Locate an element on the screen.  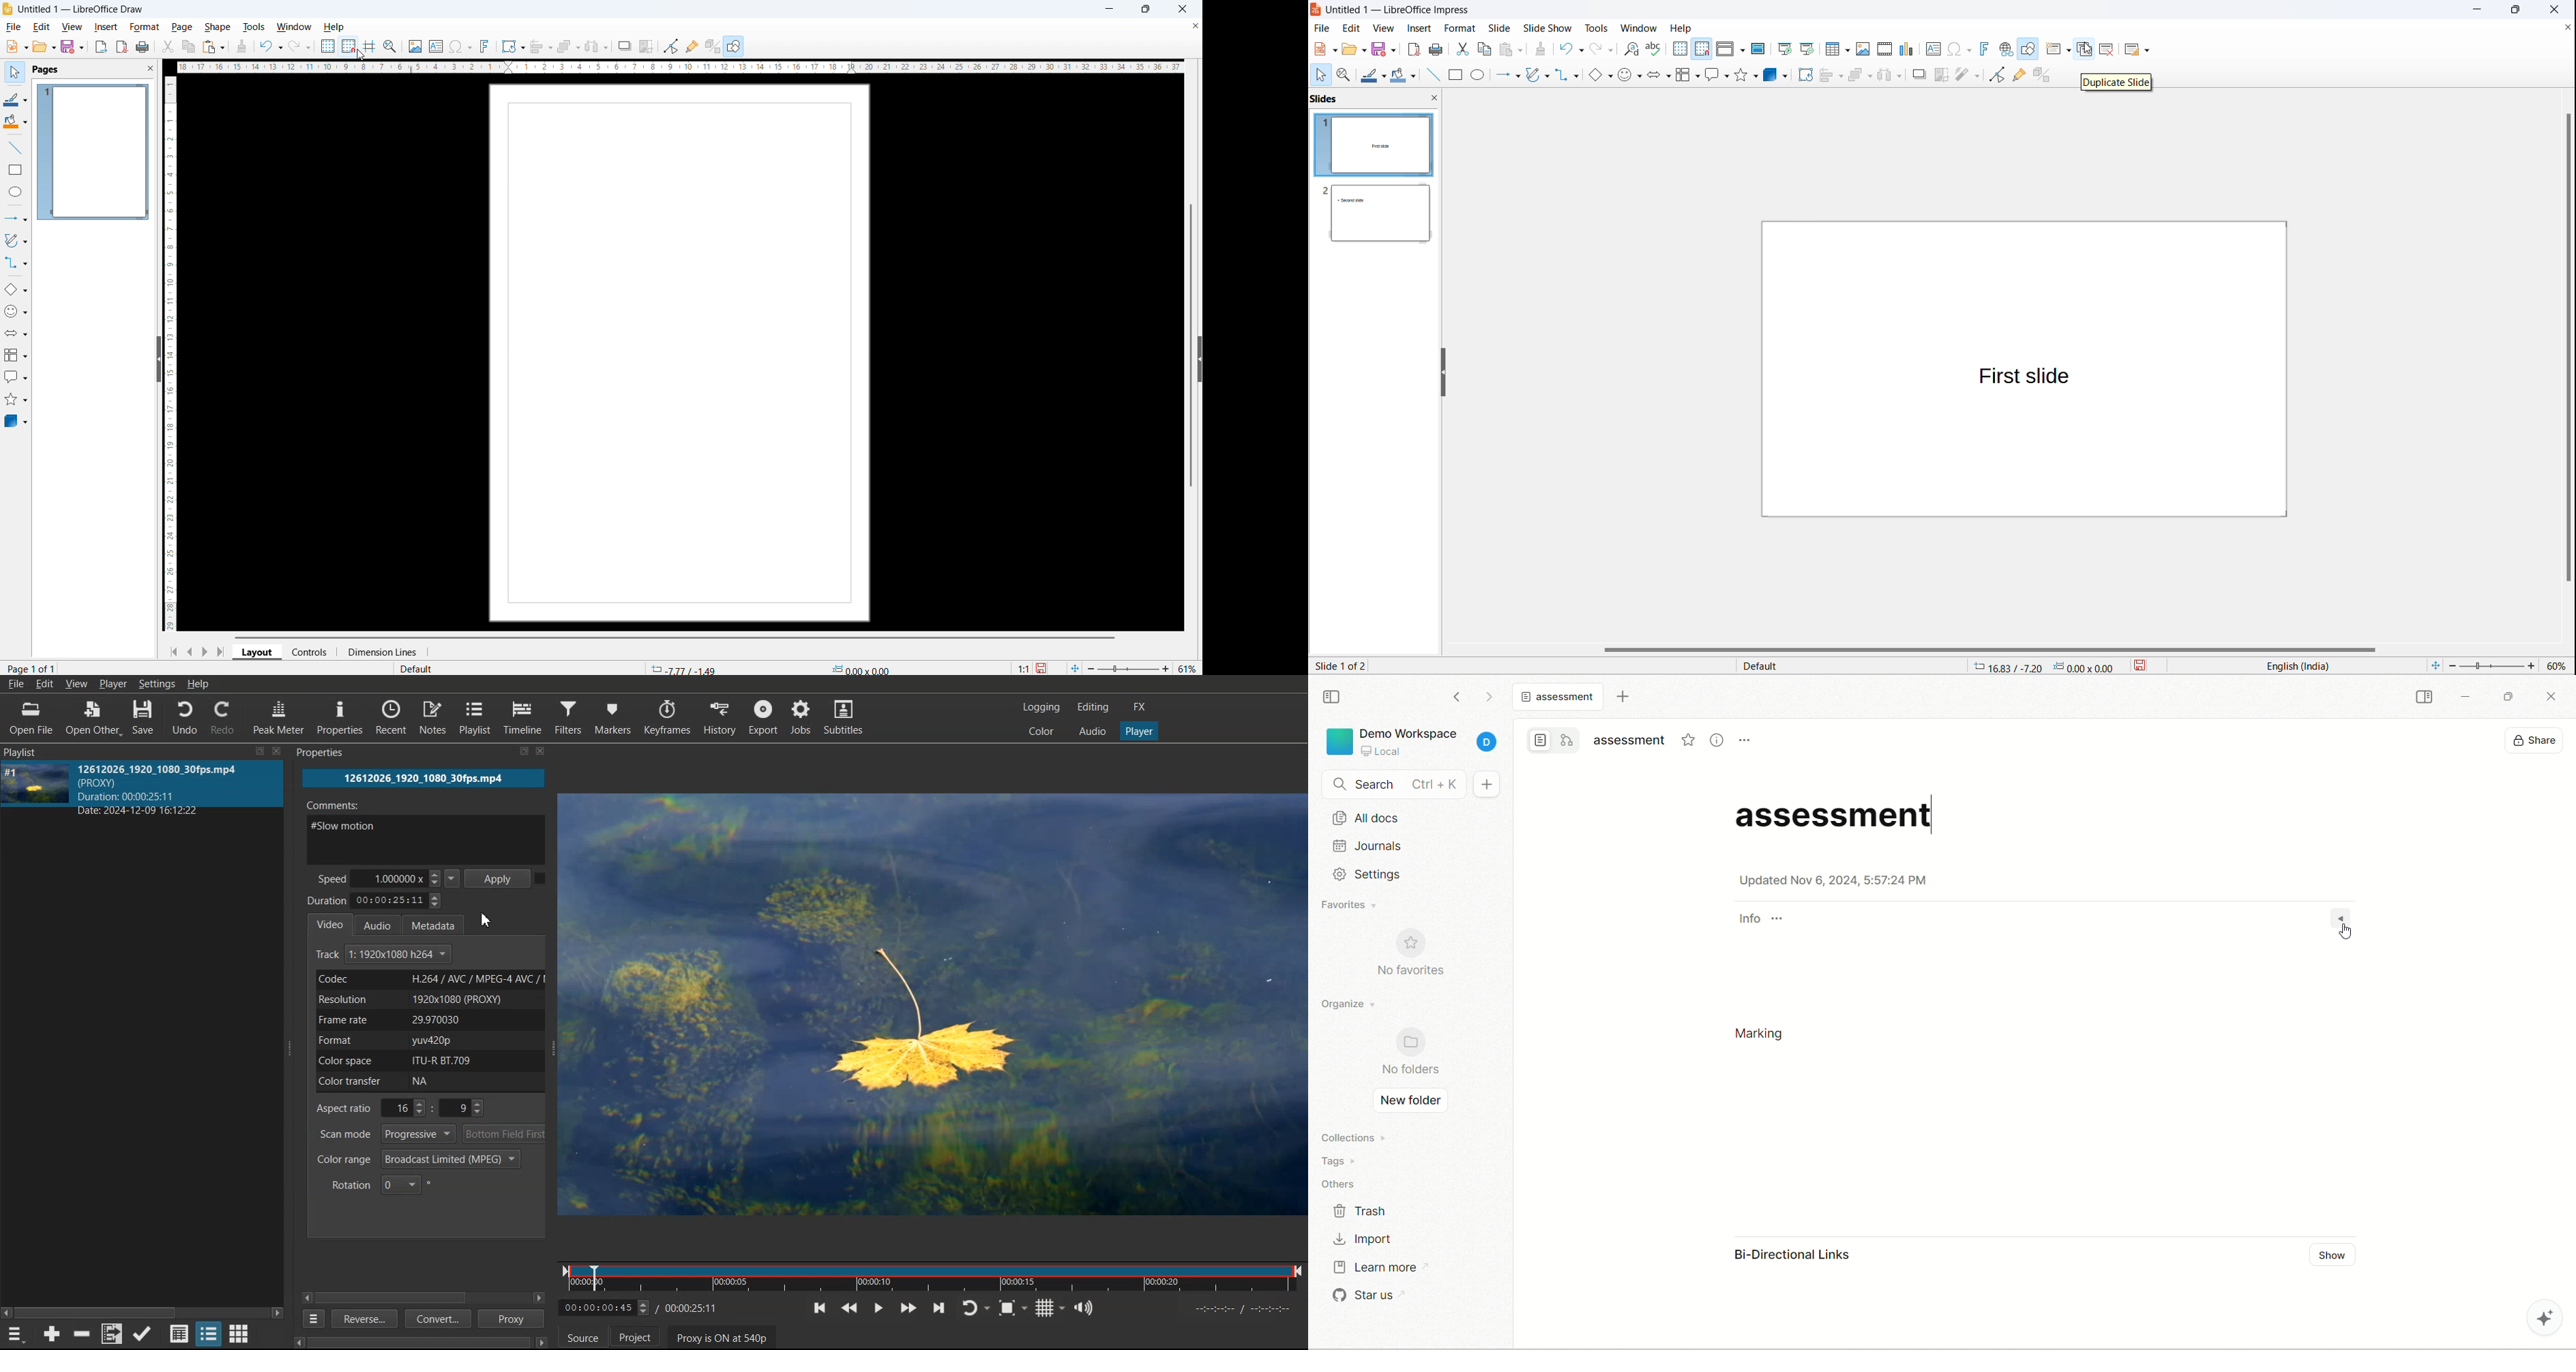
Reverse is located at coordinates (362, 1319).